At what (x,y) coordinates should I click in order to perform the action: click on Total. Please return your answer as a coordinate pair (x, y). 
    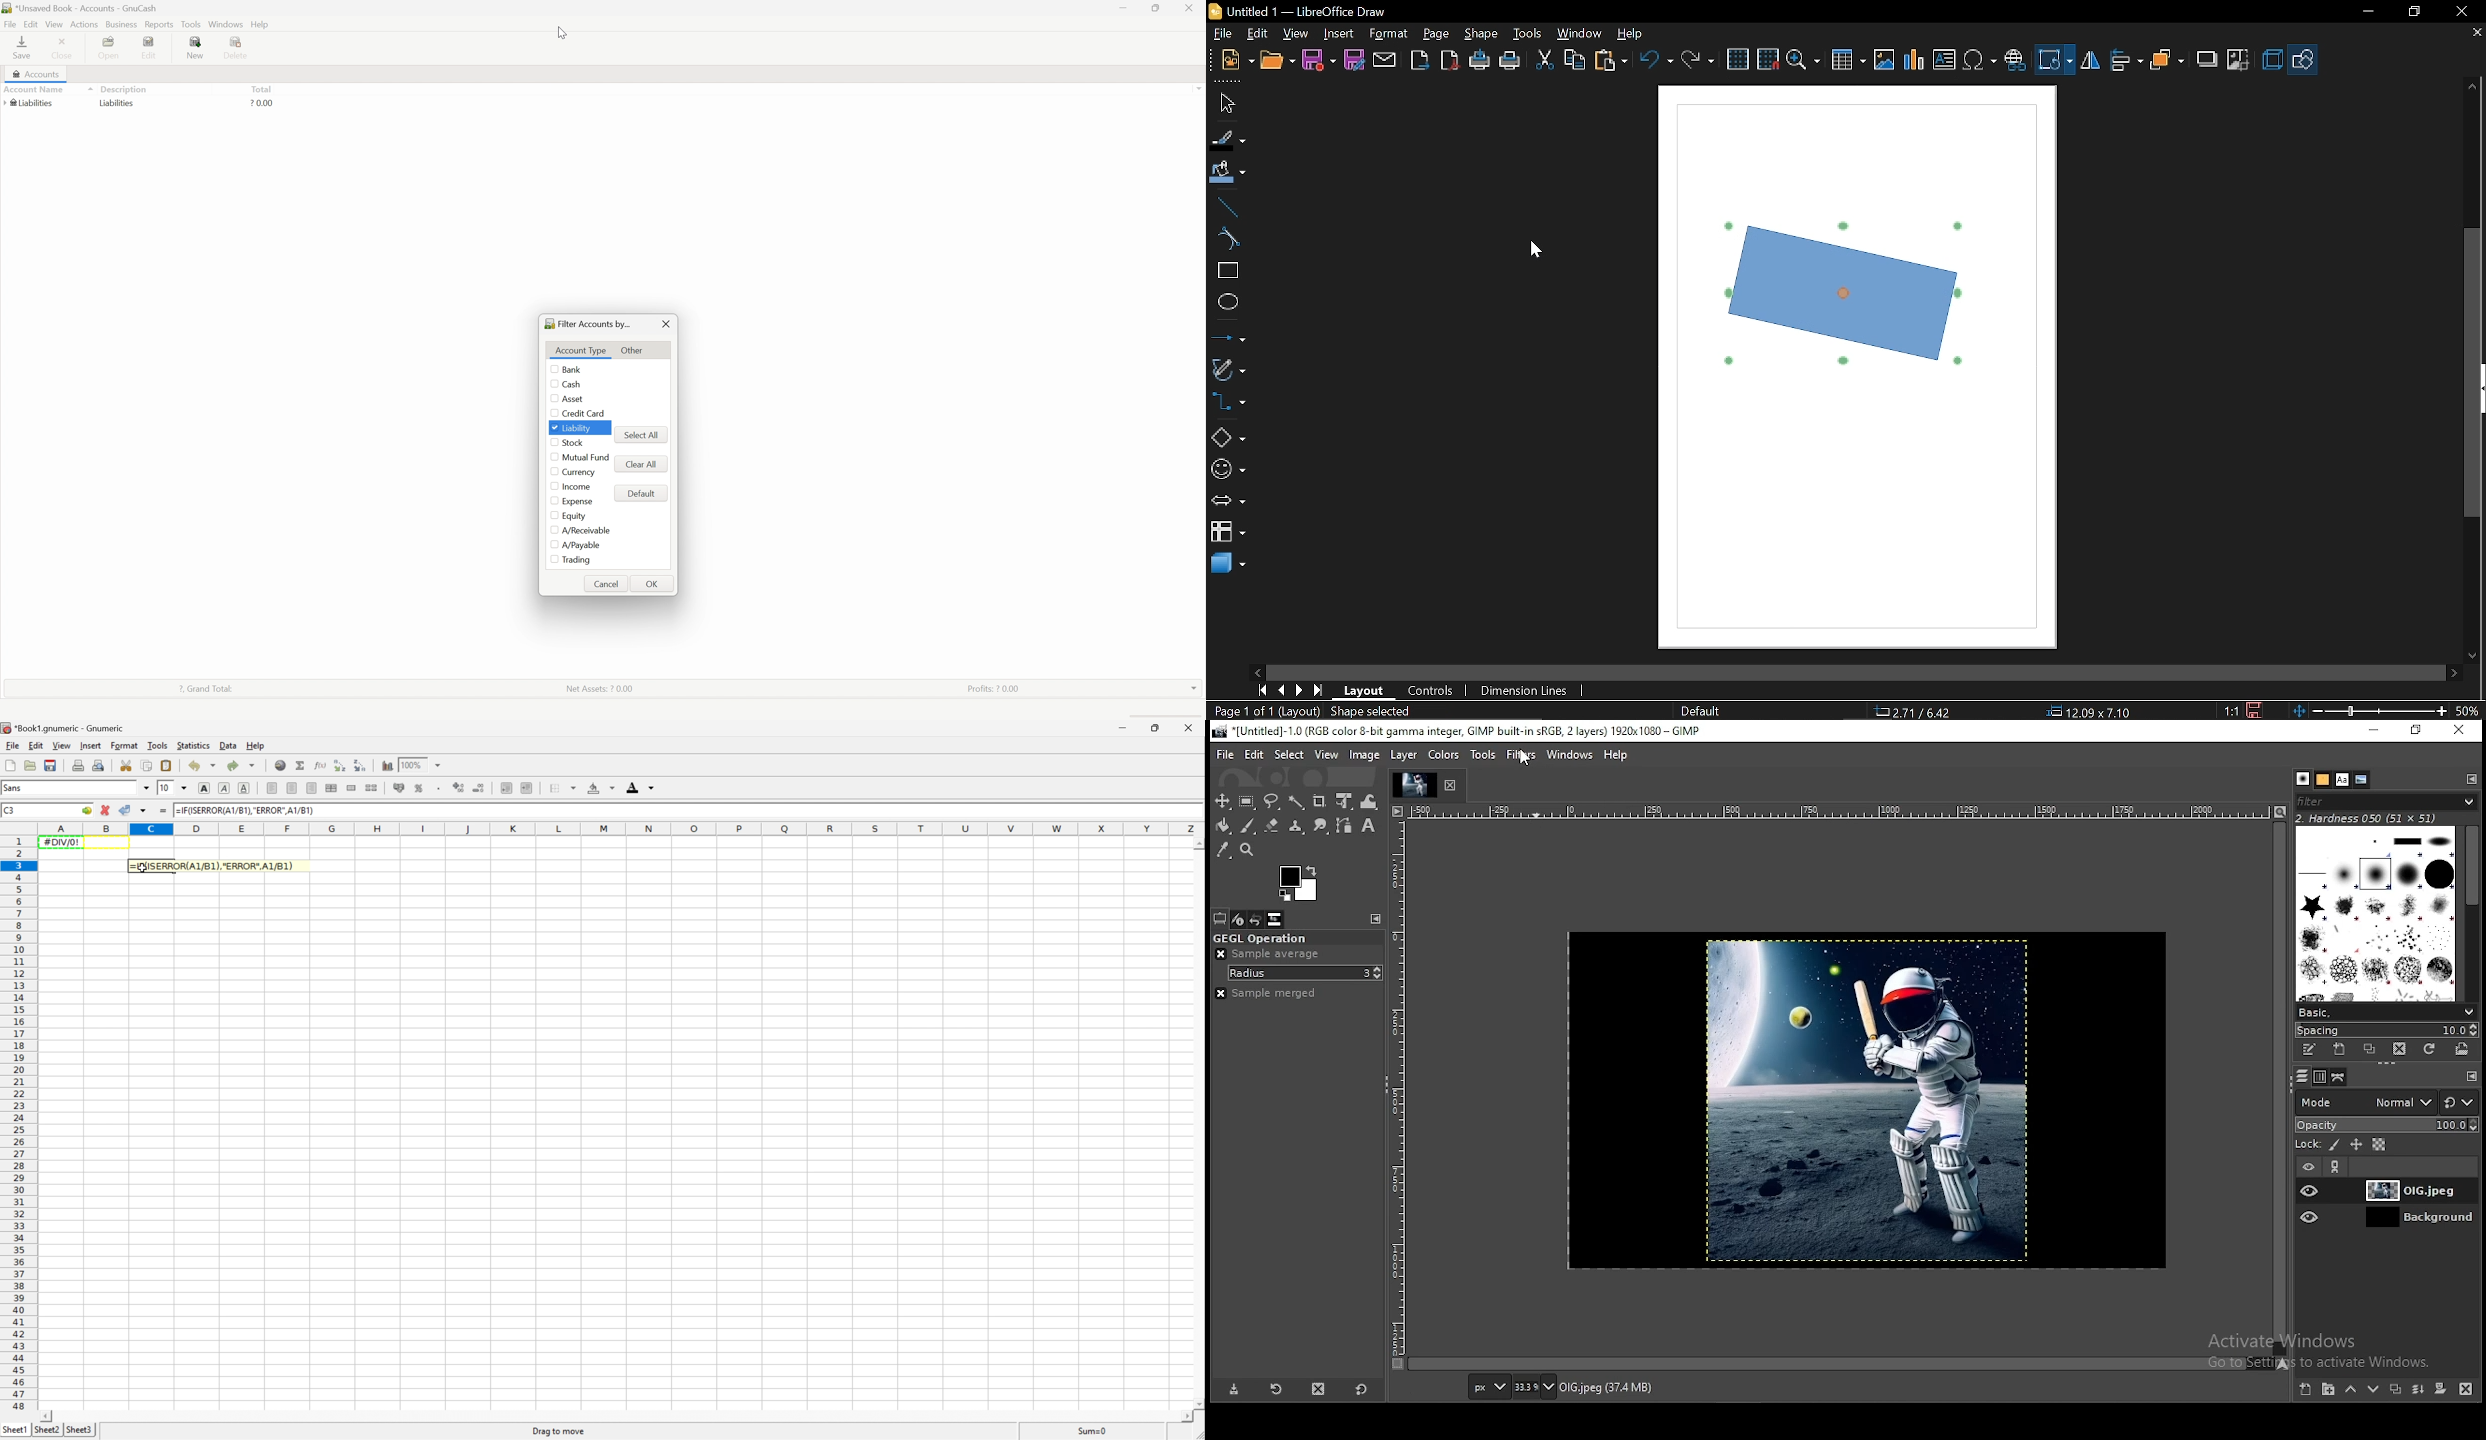
    Looking at the image, I should click on (261, 89).